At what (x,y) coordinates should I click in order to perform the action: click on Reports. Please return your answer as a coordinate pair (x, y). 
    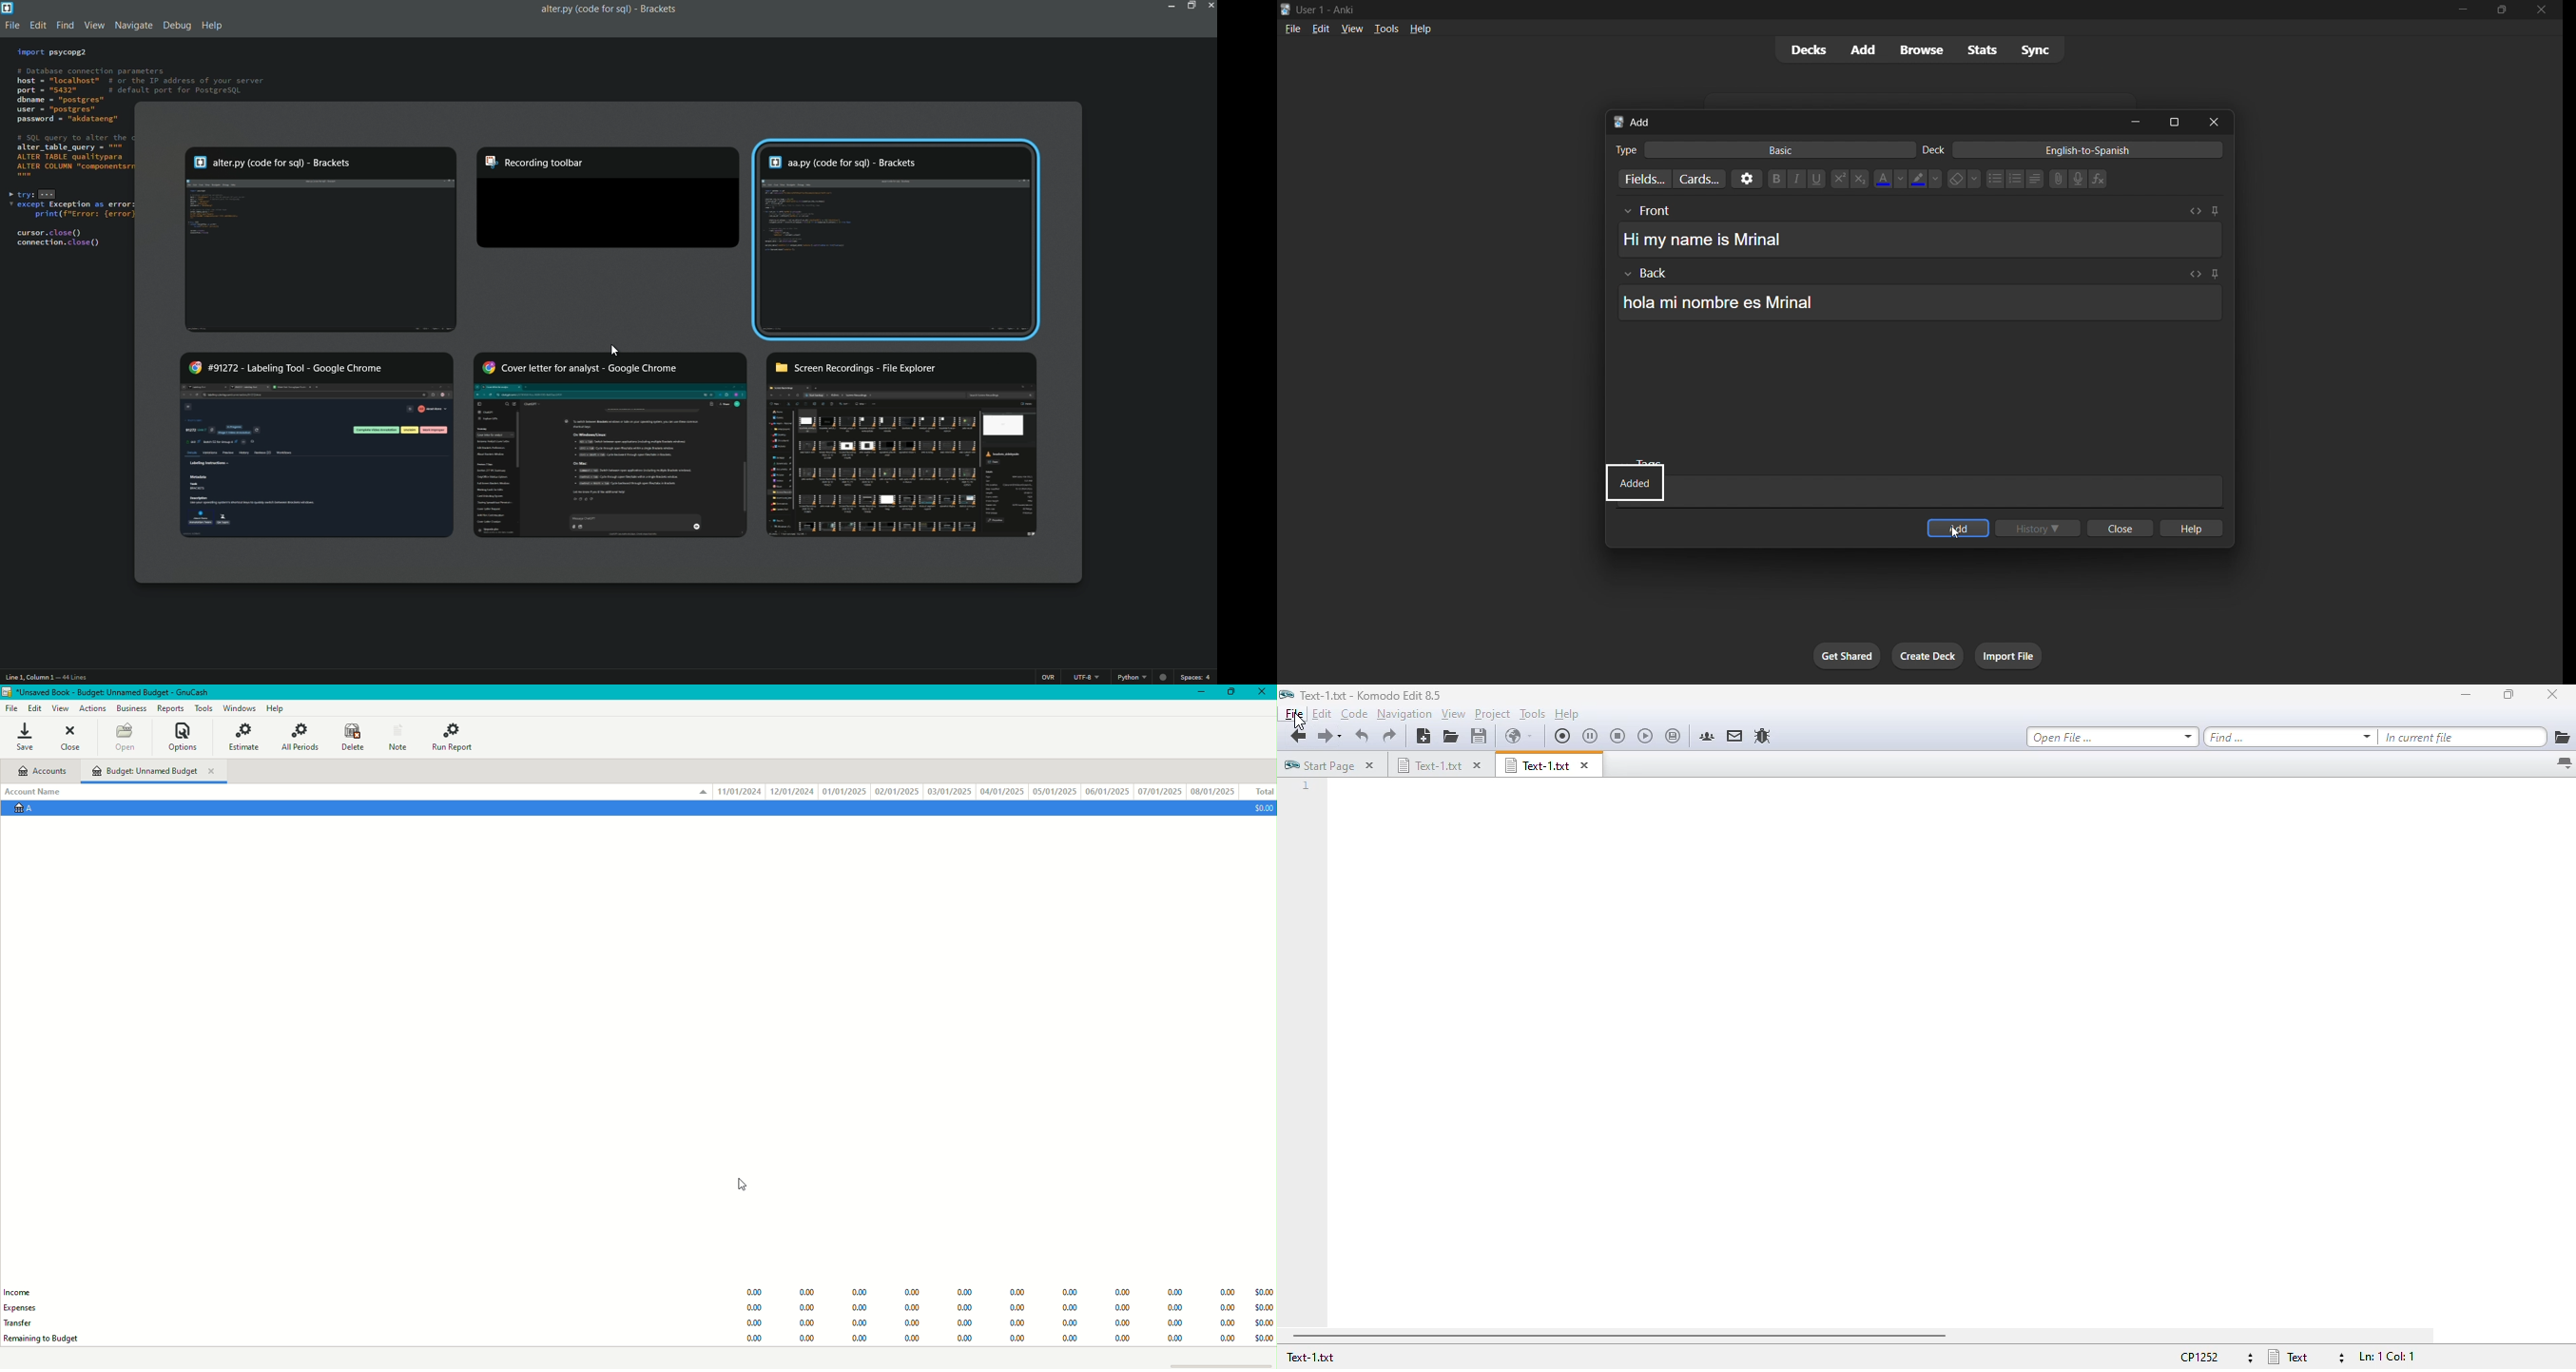
    Looking at the image, I should click on (170, 709).